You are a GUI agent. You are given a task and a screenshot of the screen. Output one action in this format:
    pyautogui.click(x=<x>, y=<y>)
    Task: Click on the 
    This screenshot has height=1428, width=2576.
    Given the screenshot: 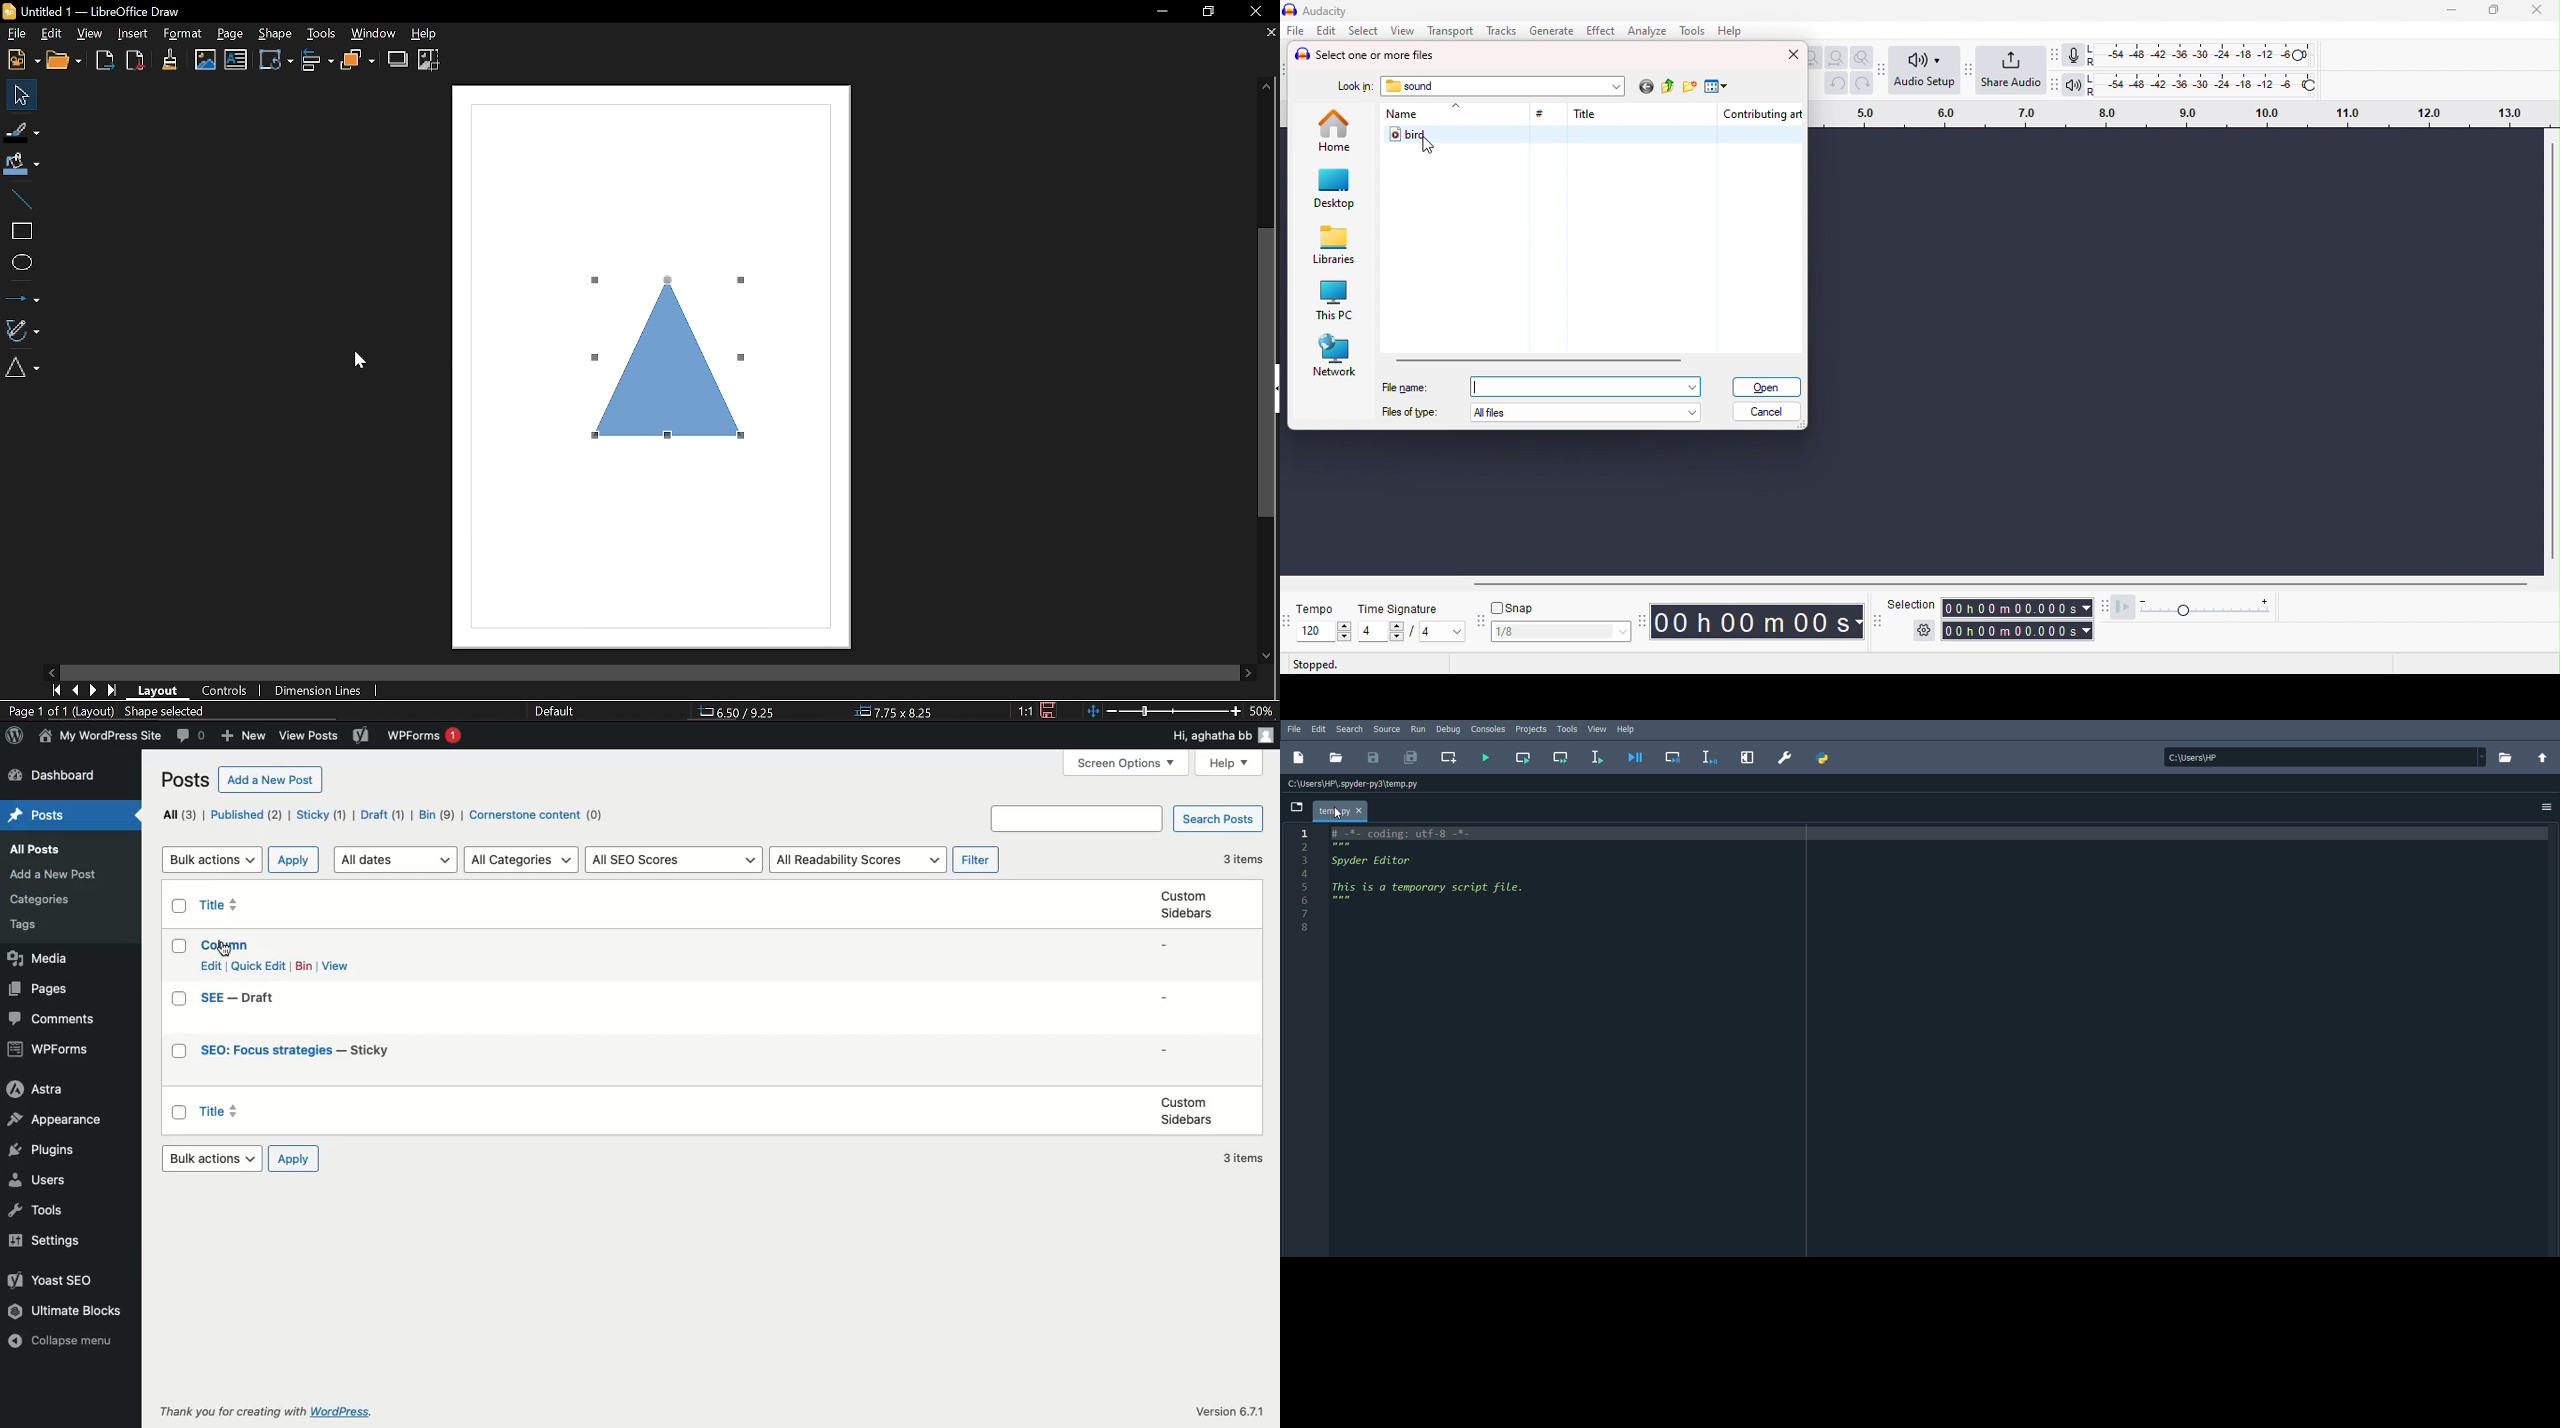 What is the action you would take?
    pyautogui.click(x=30, y=925)
    